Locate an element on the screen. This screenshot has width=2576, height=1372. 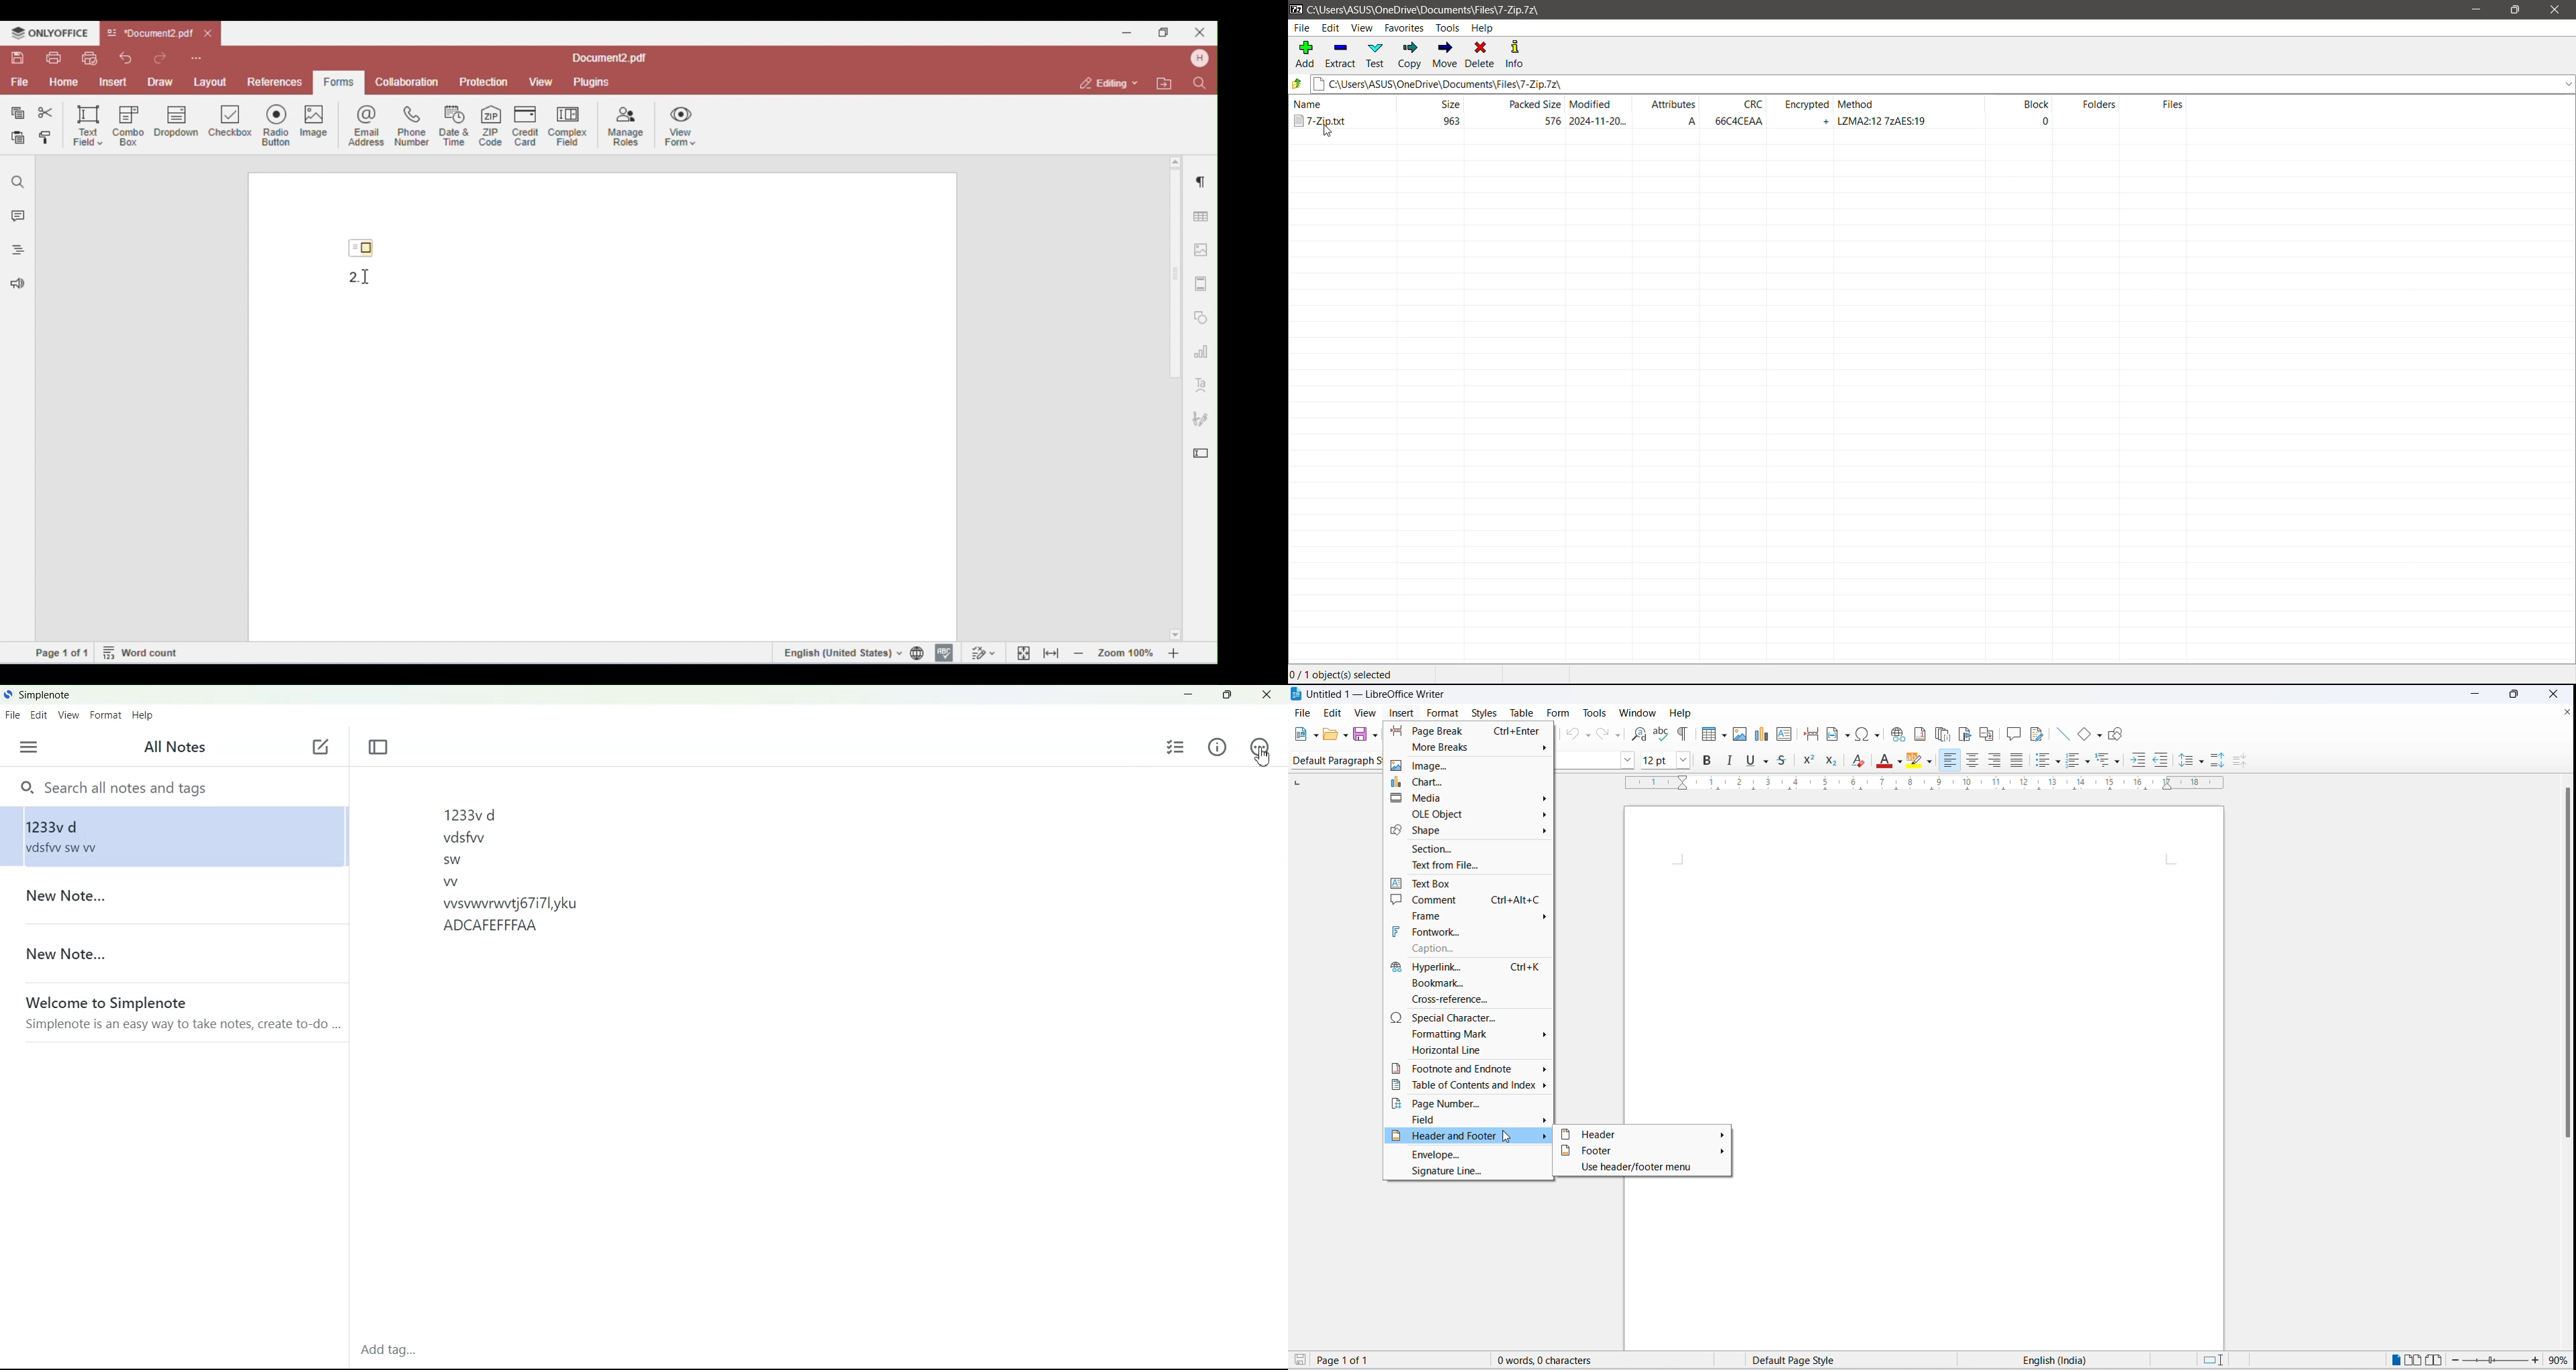
SHAPE is located at coordinates (1467, 830).